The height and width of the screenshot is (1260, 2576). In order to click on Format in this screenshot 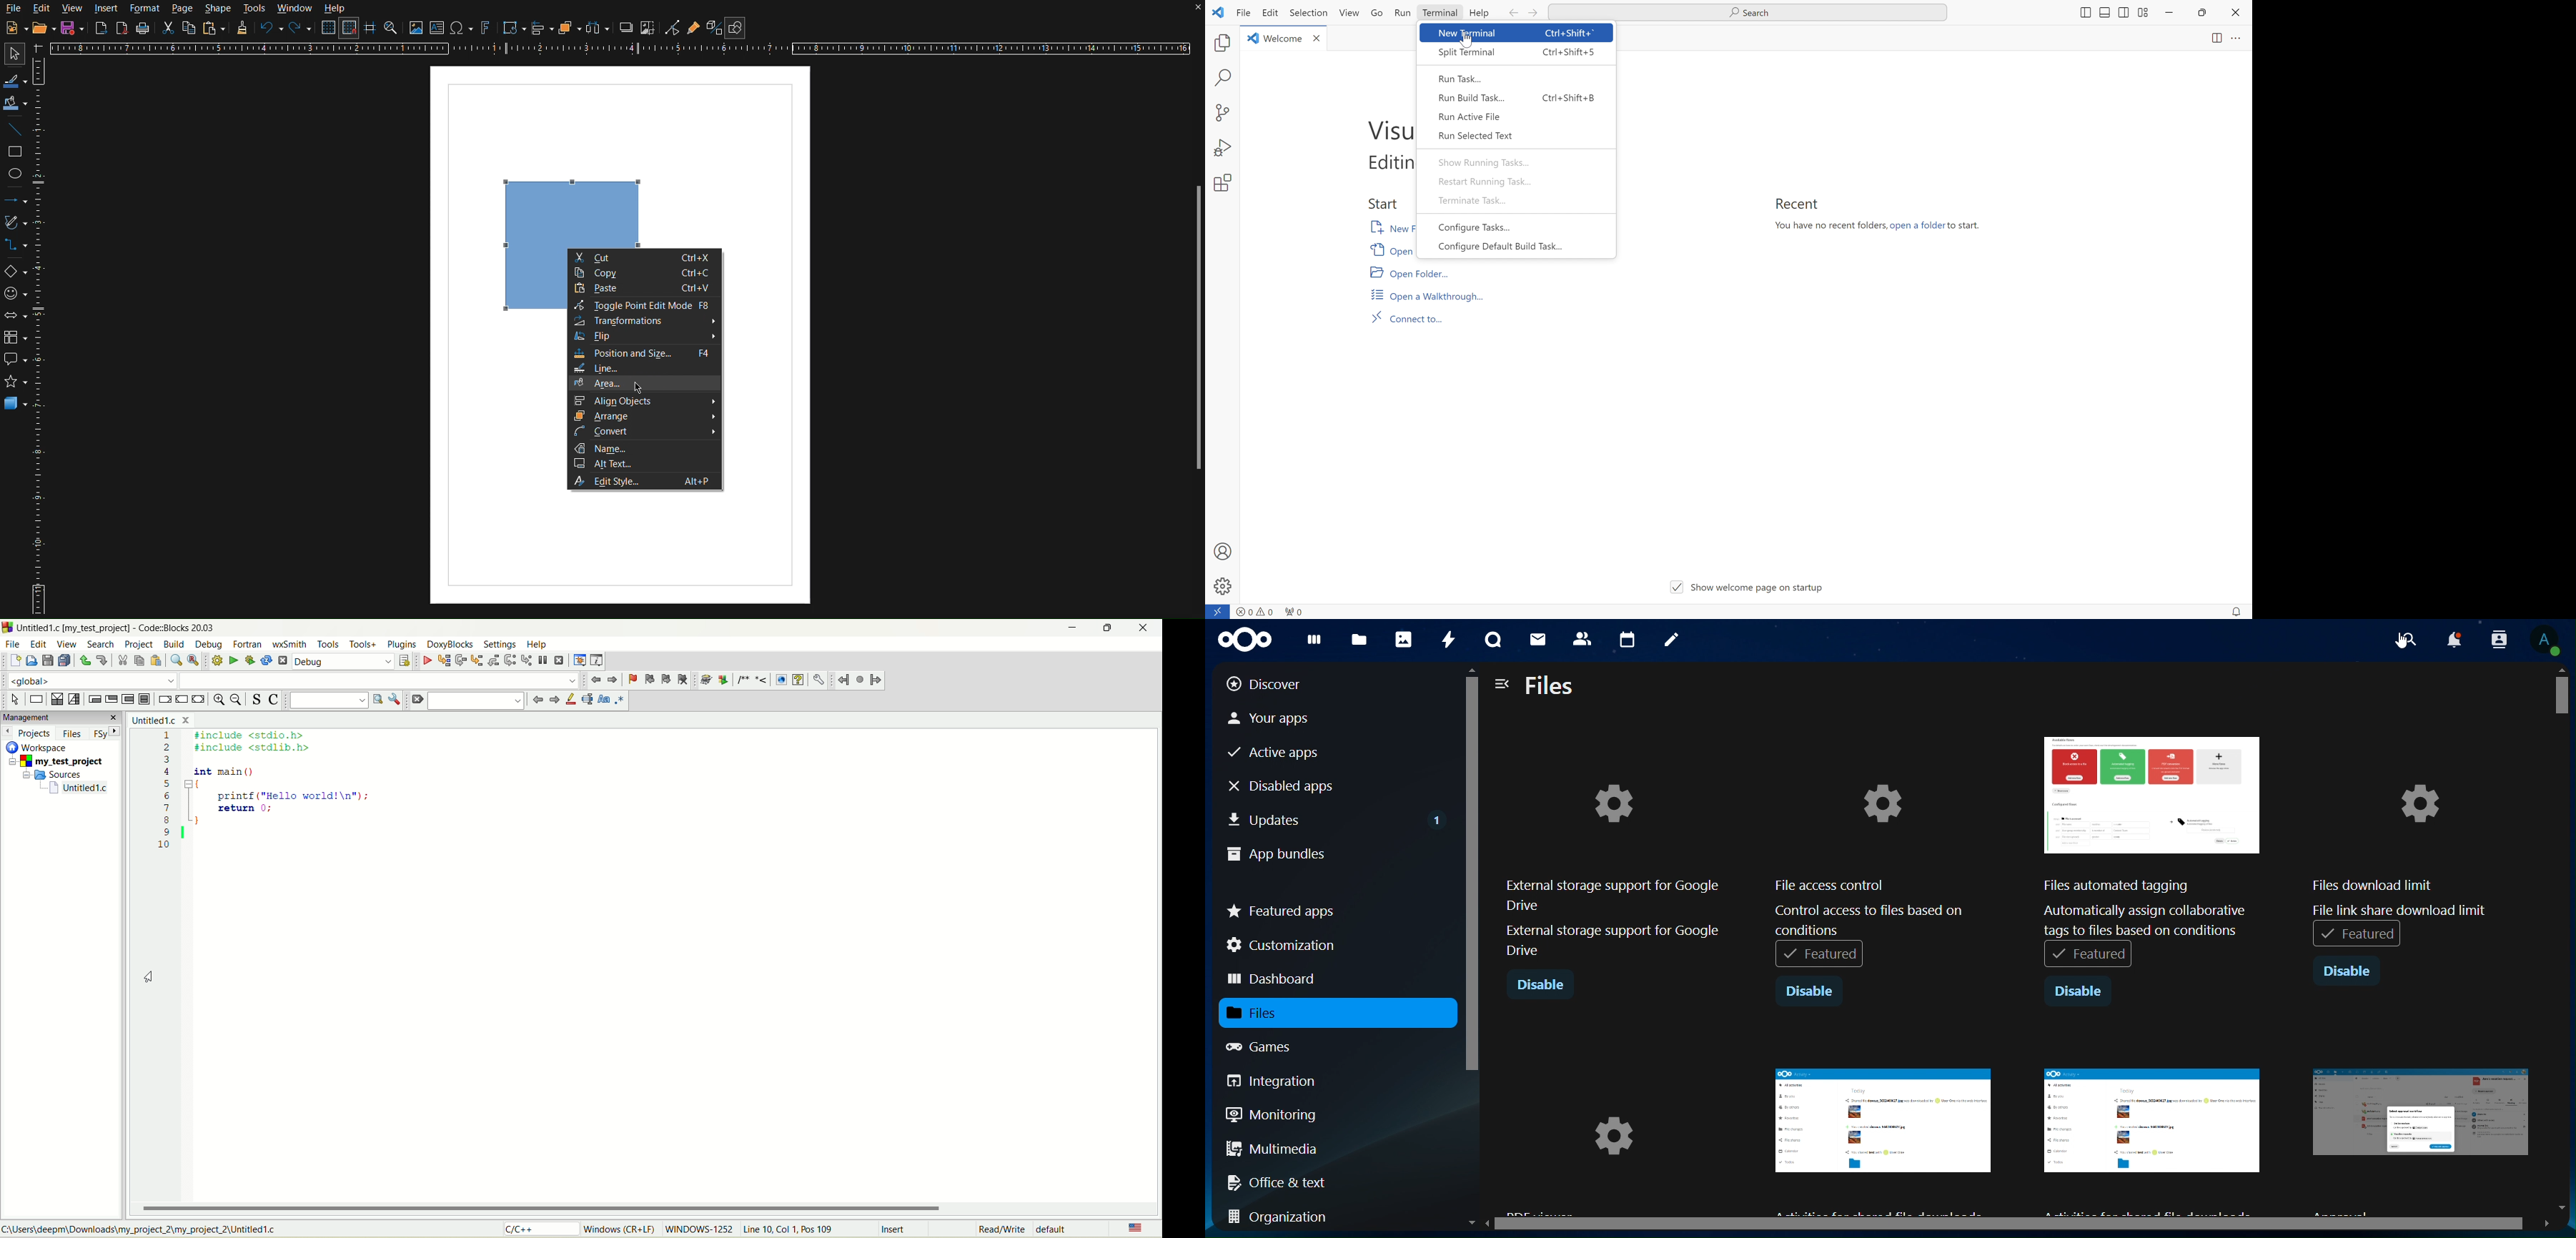, I will do `click(144, 9)`.